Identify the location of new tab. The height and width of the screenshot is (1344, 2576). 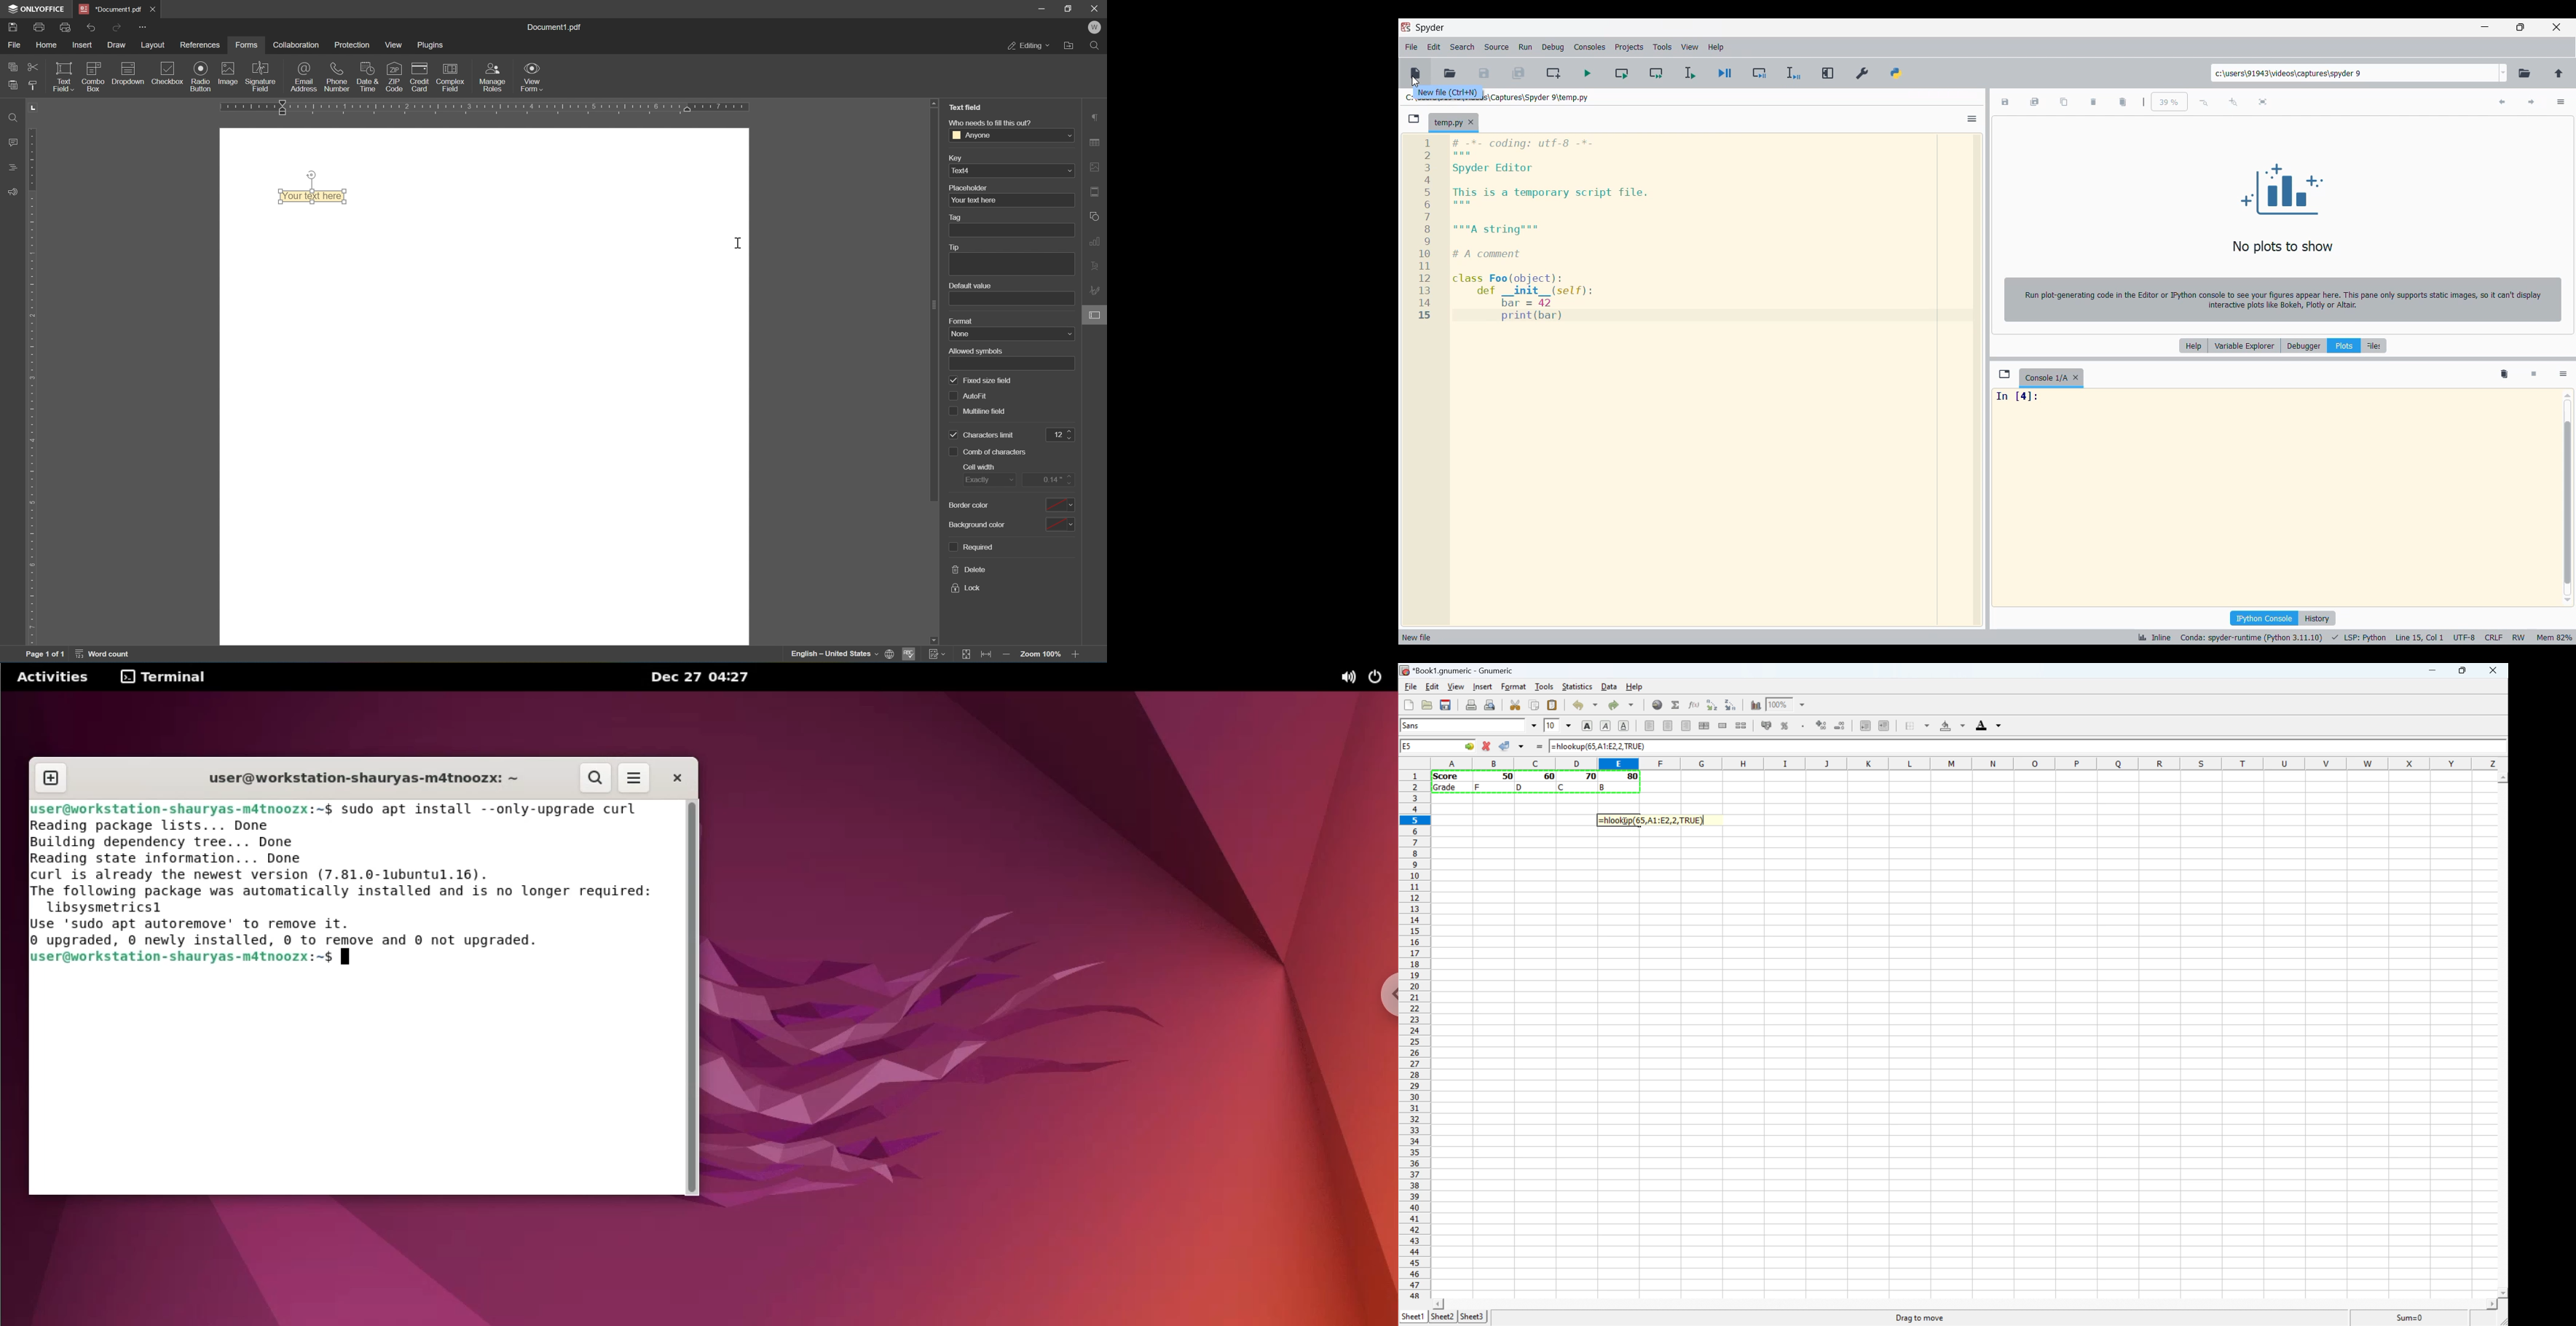
(52, 779).